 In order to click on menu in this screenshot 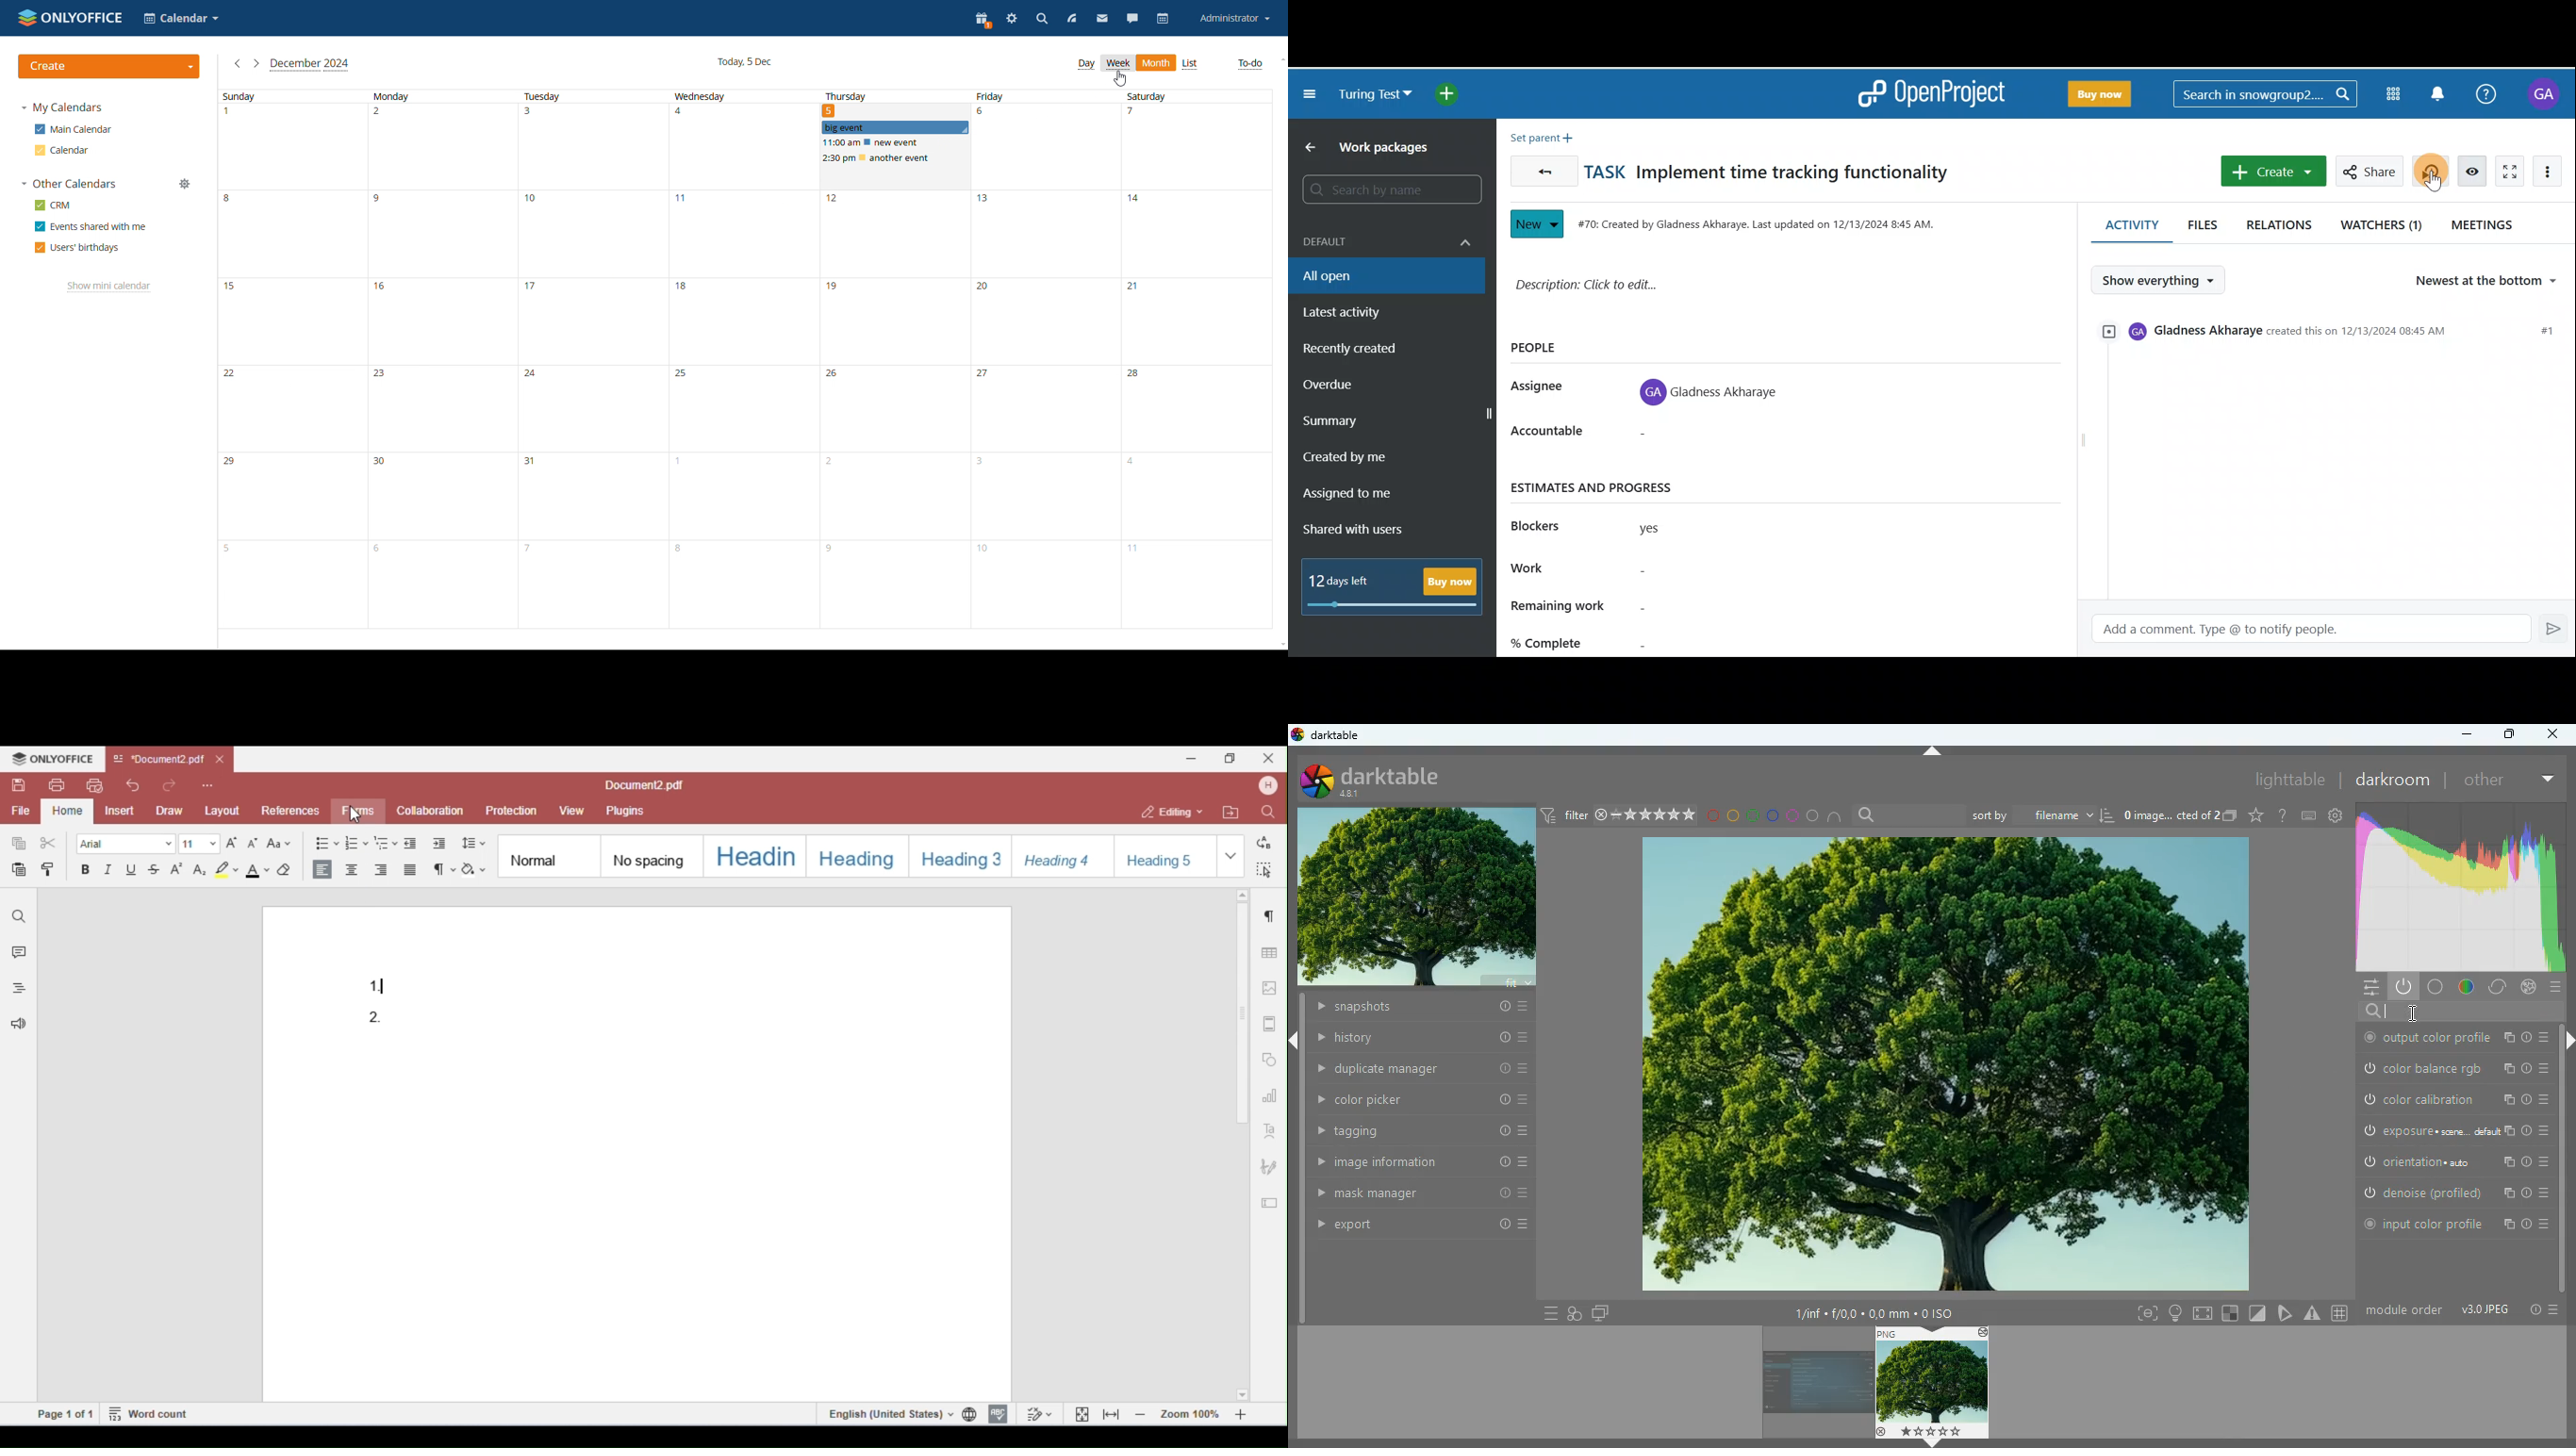, I will do `click(1546, 1312)`.